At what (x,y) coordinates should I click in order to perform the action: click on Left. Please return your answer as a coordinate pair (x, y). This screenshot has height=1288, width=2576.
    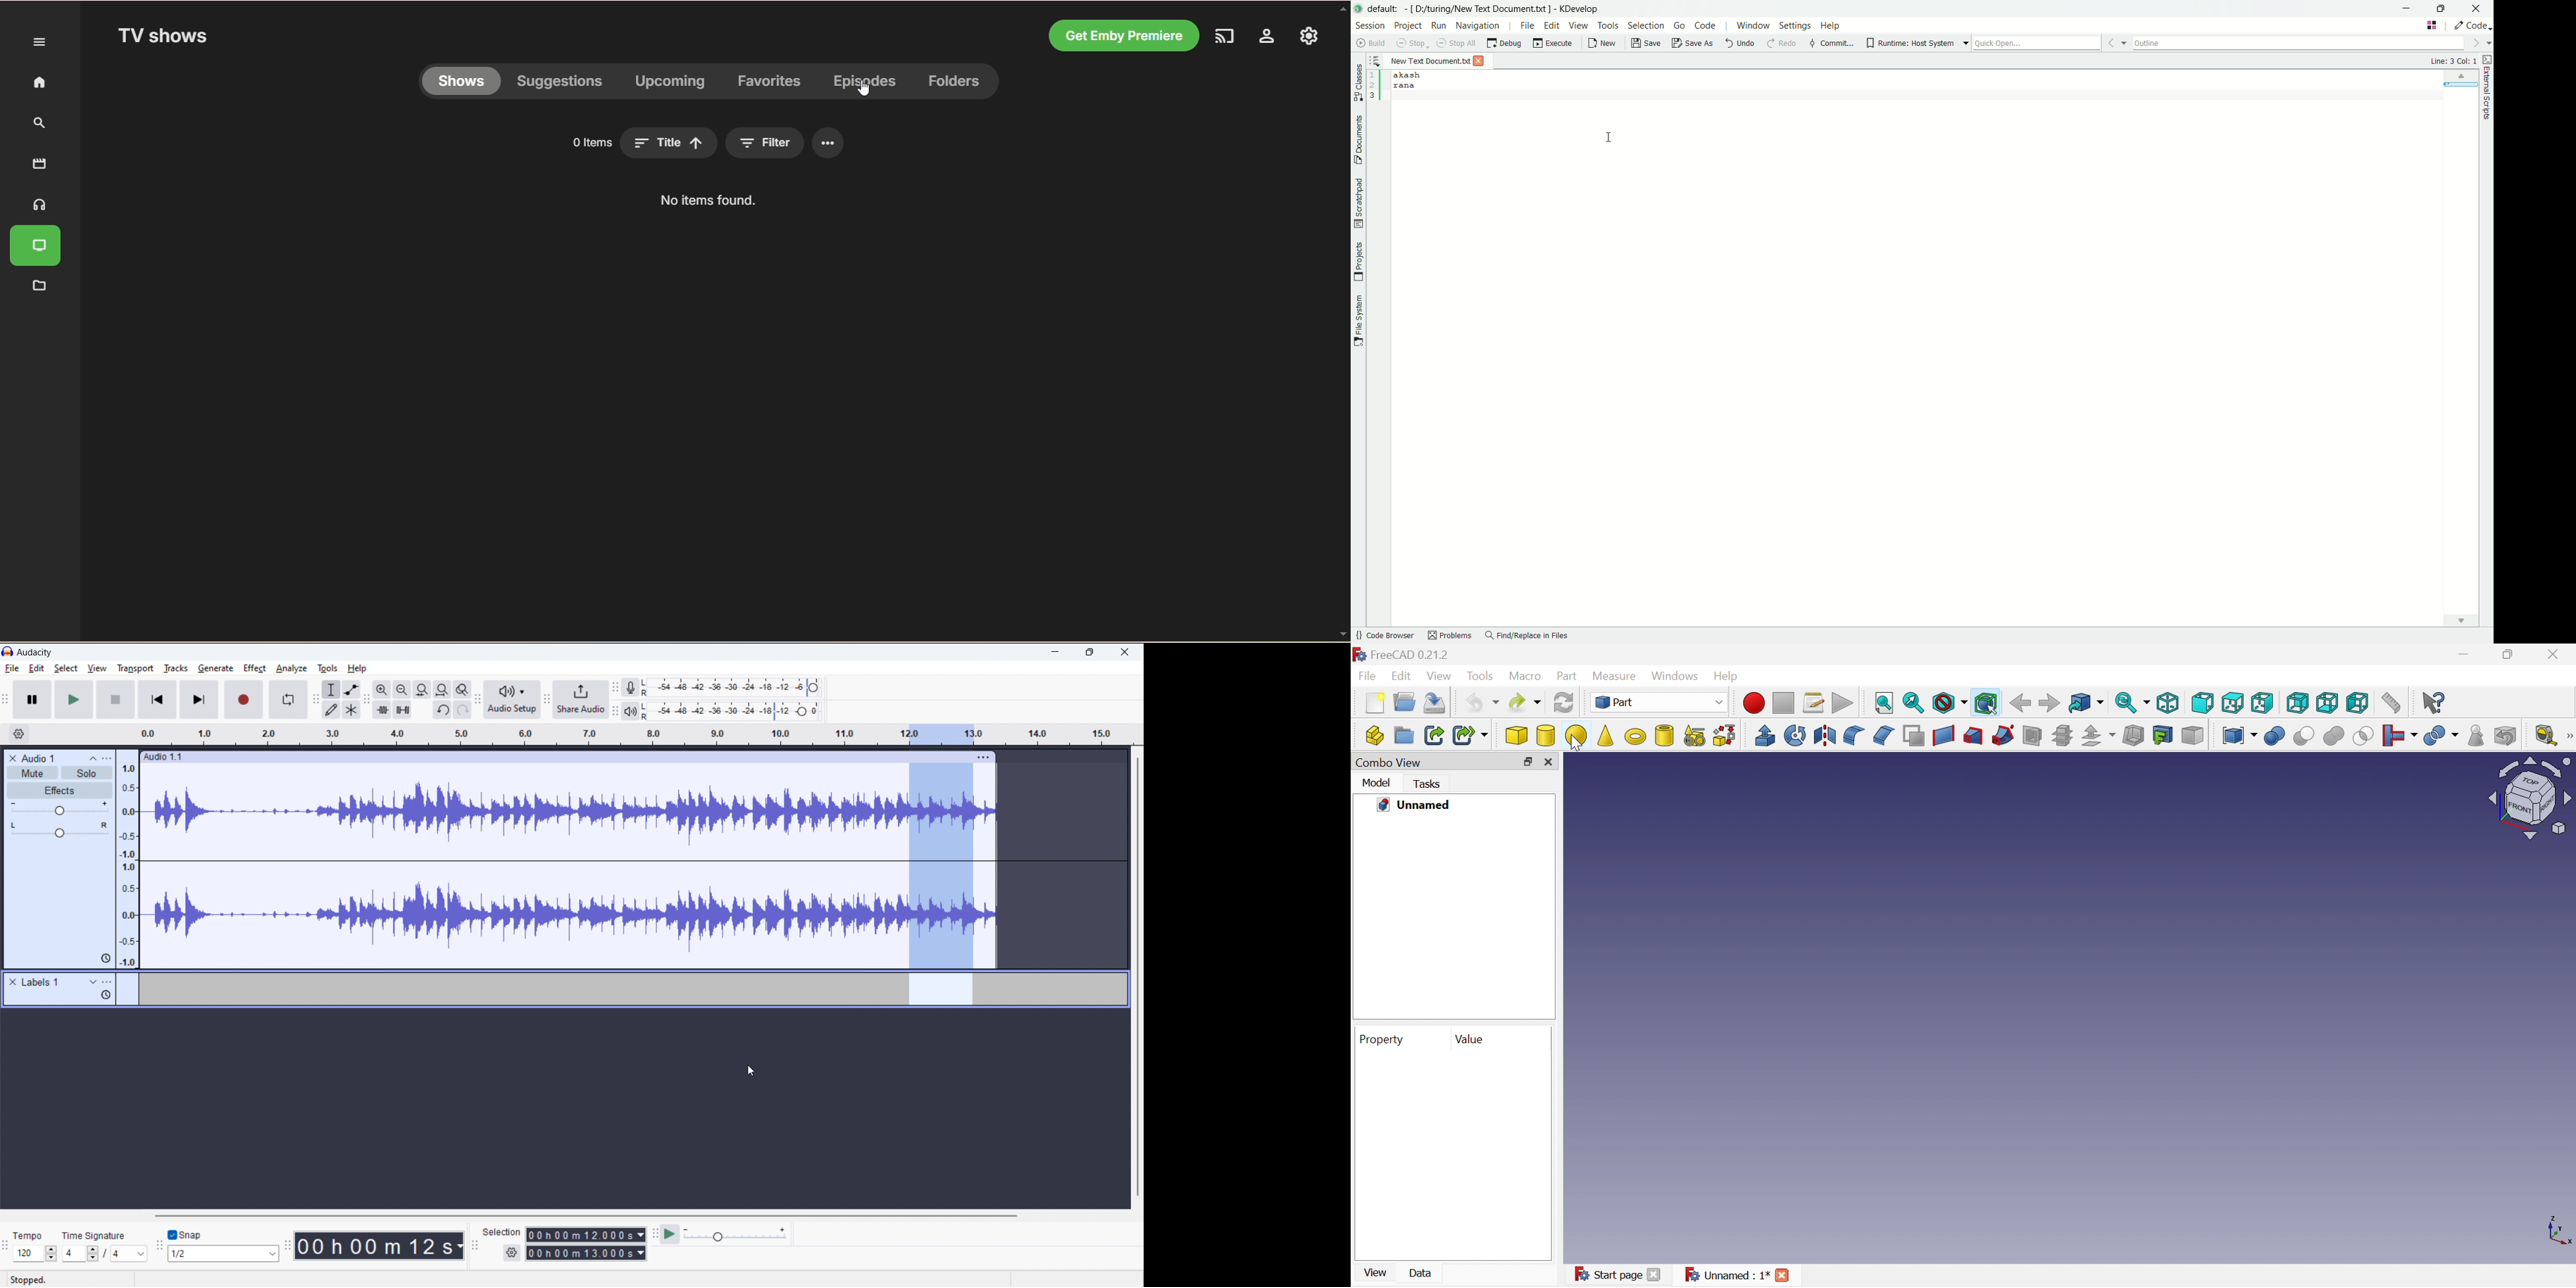
    Looking at the image, I should click on (2357, 704).